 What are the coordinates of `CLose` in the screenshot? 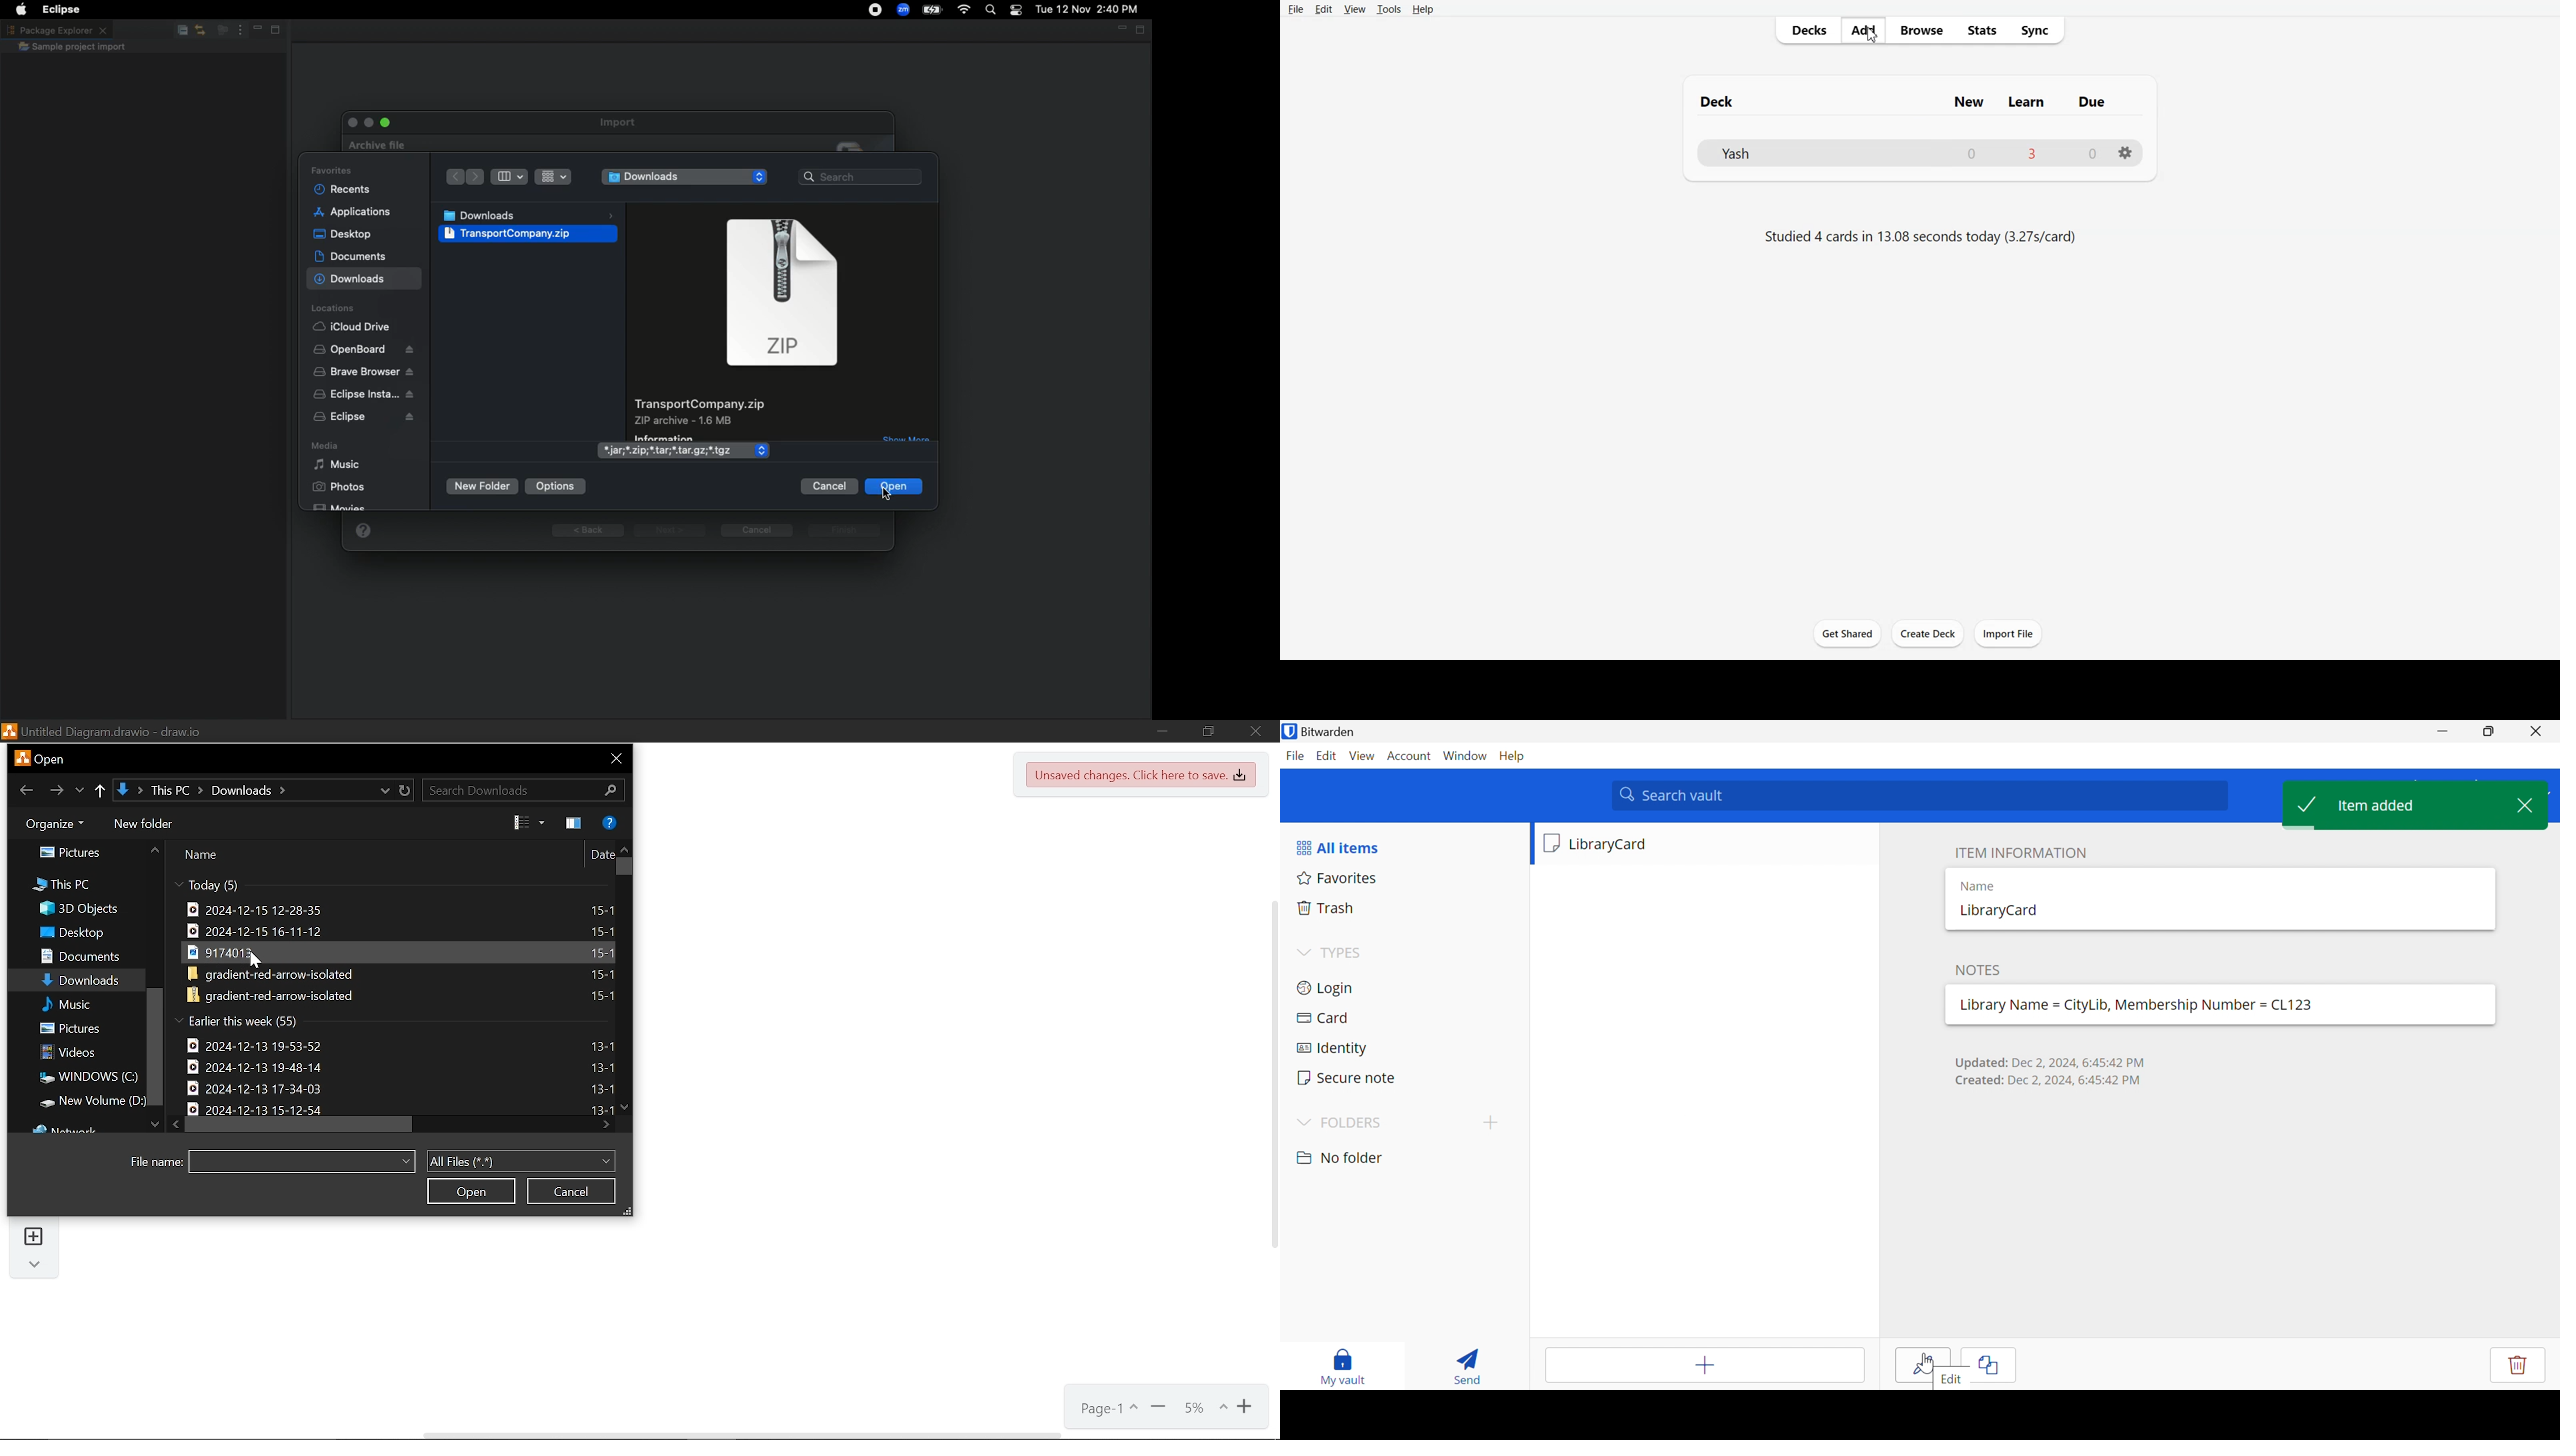 It's located at (1255, 731).